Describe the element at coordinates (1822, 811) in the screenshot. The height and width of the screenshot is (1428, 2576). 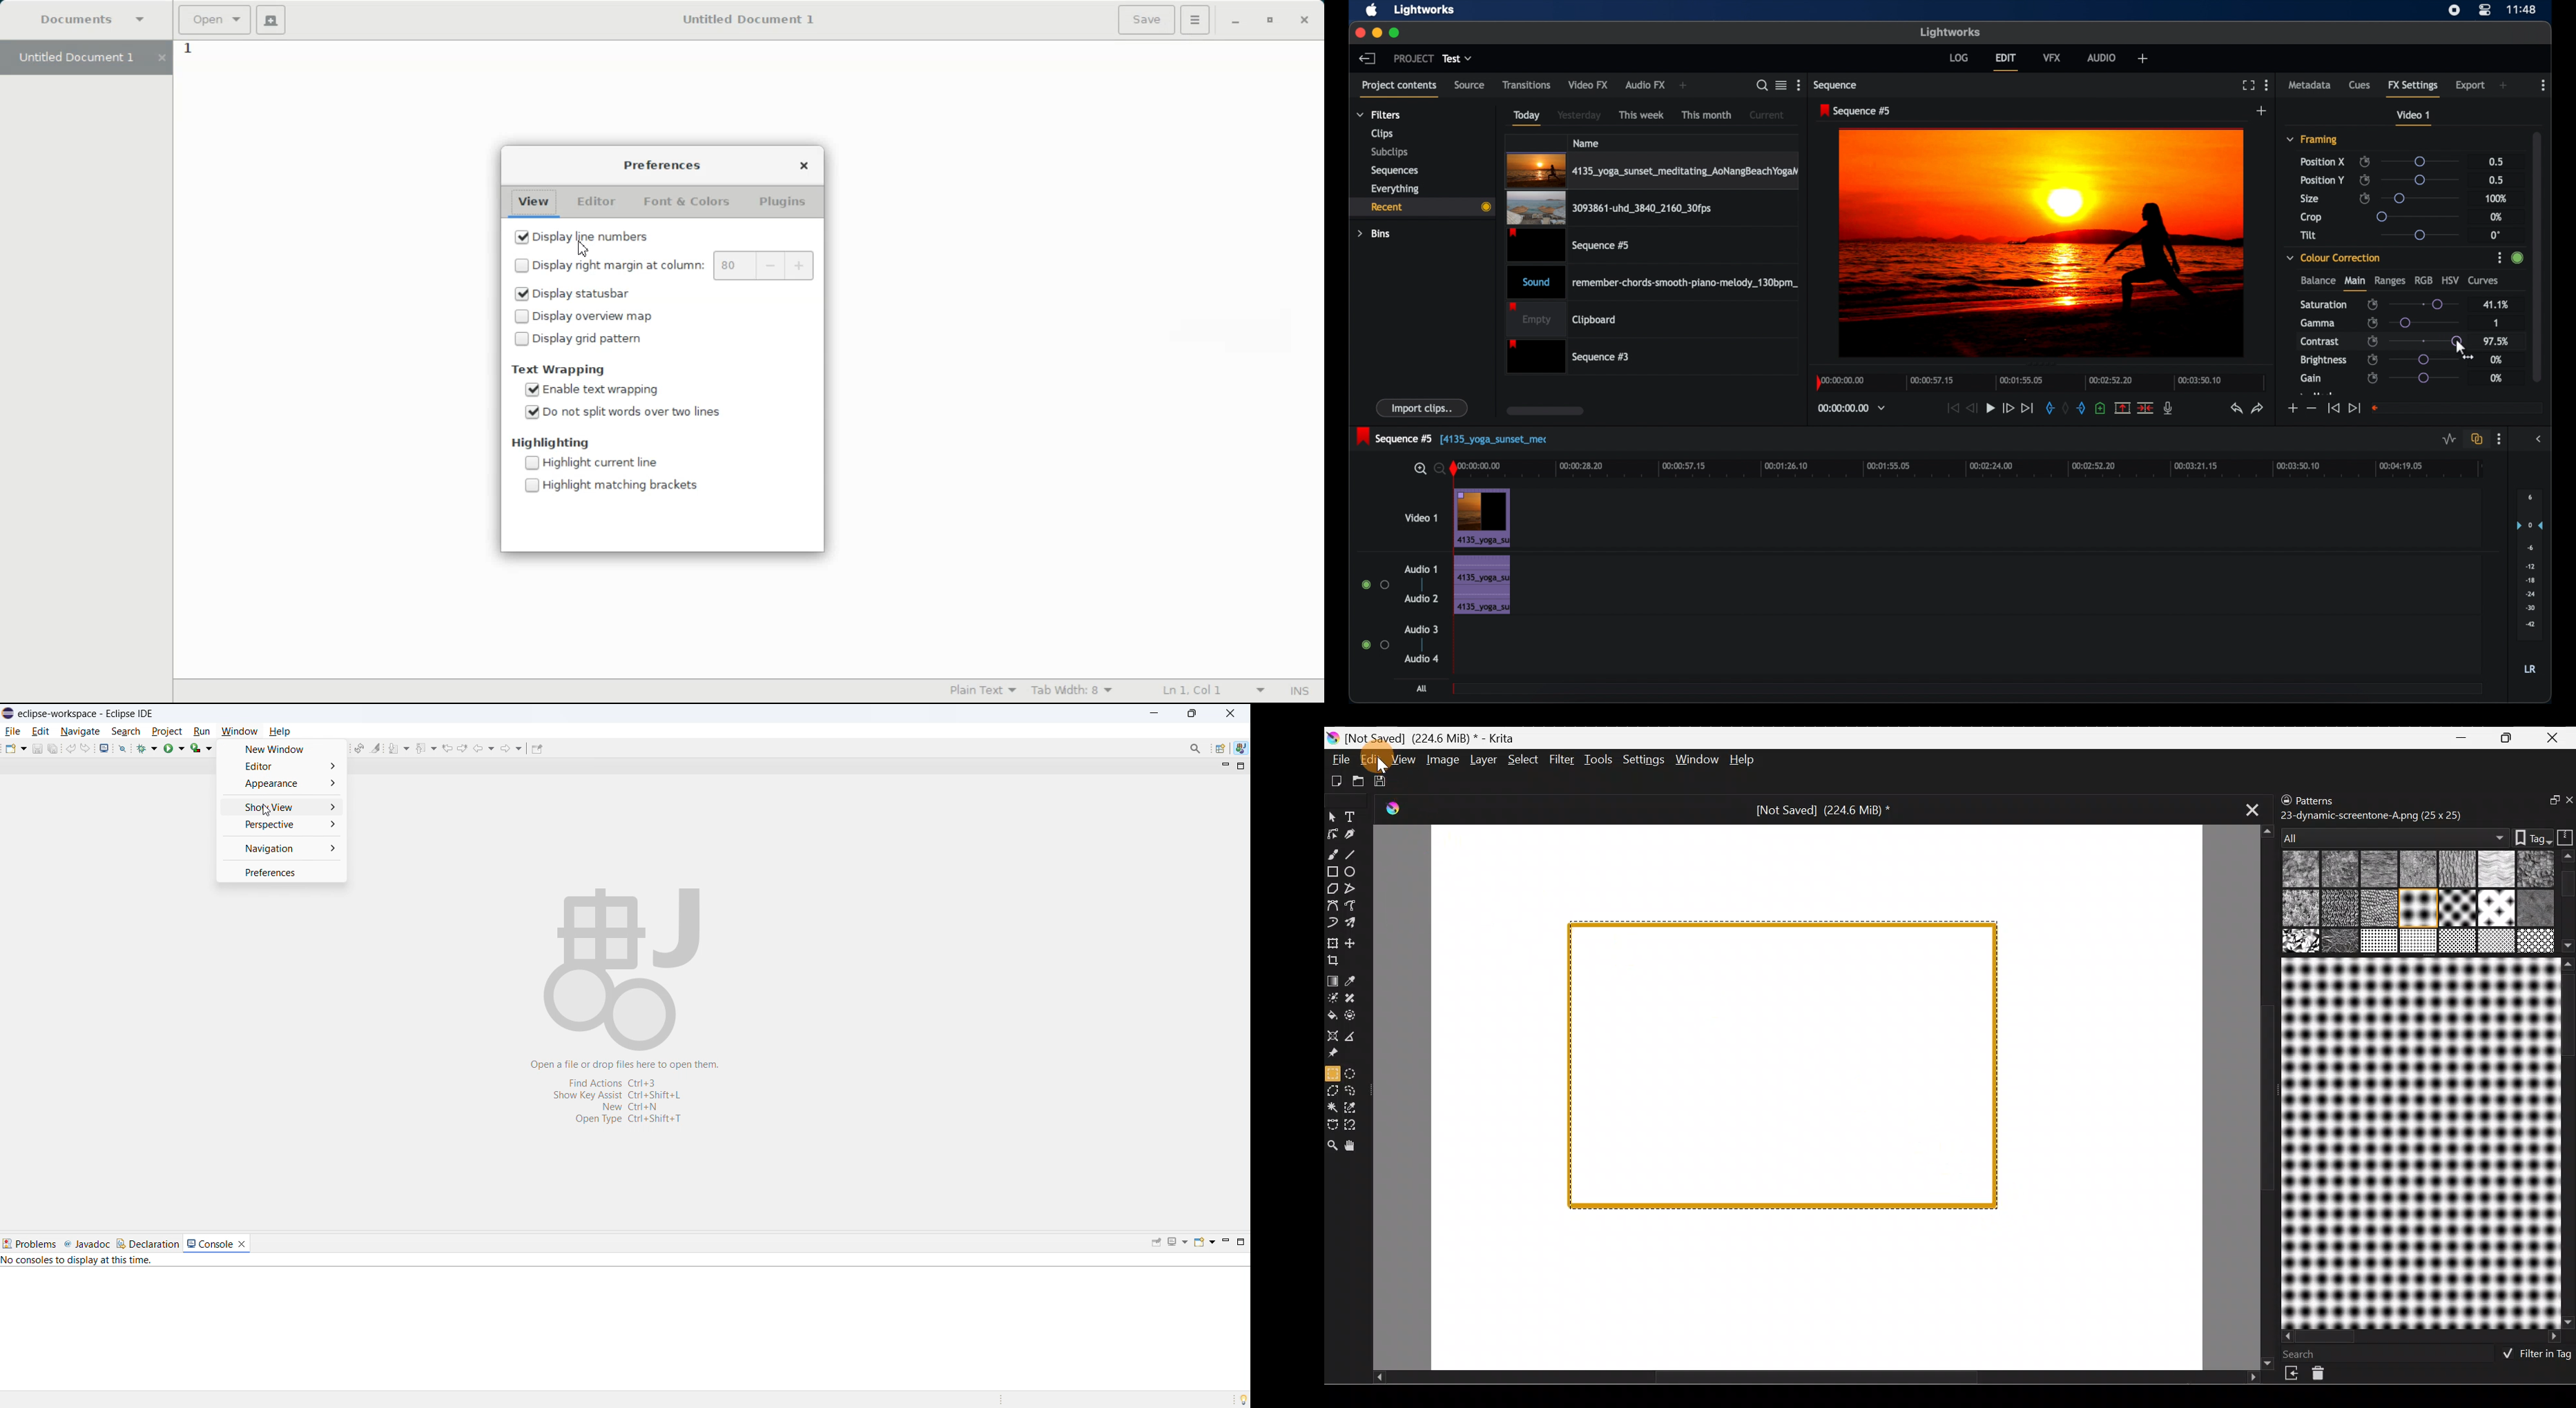
I see `[Not Saved] (214.5 MiB) *` at that location.